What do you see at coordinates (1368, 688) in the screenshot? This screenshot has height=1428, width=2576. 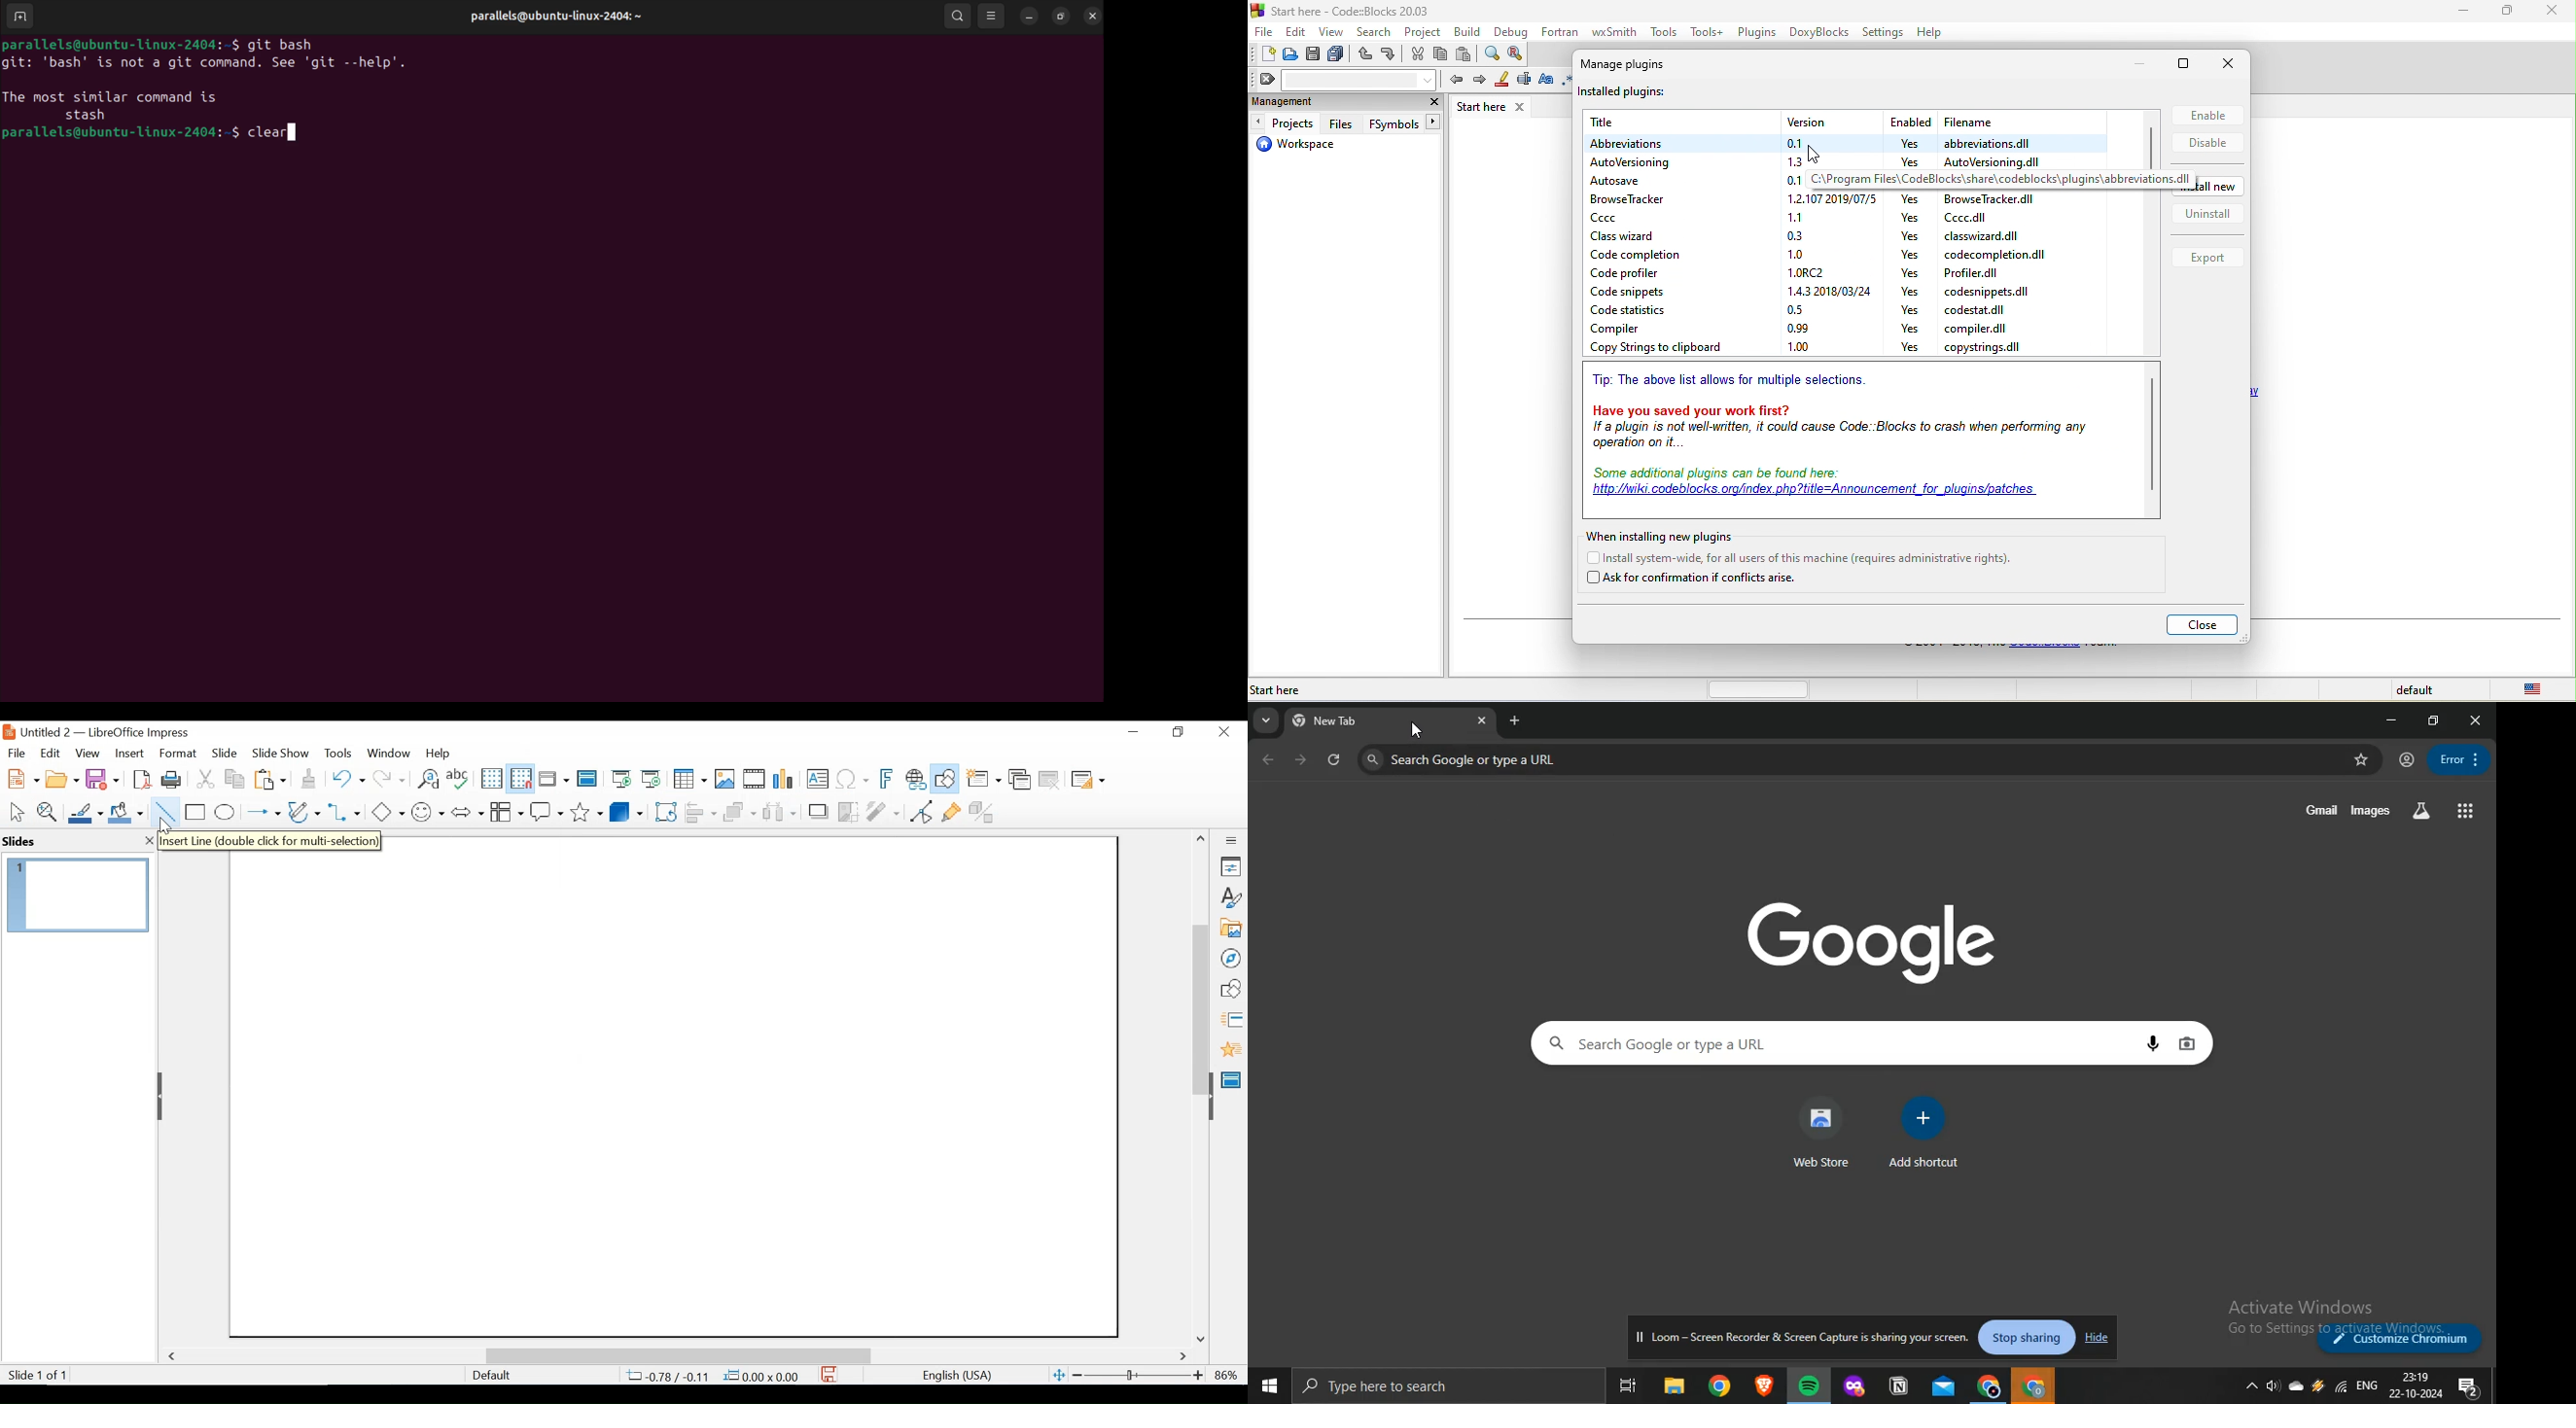 I see `start here` at bounding box center [1368, 688].